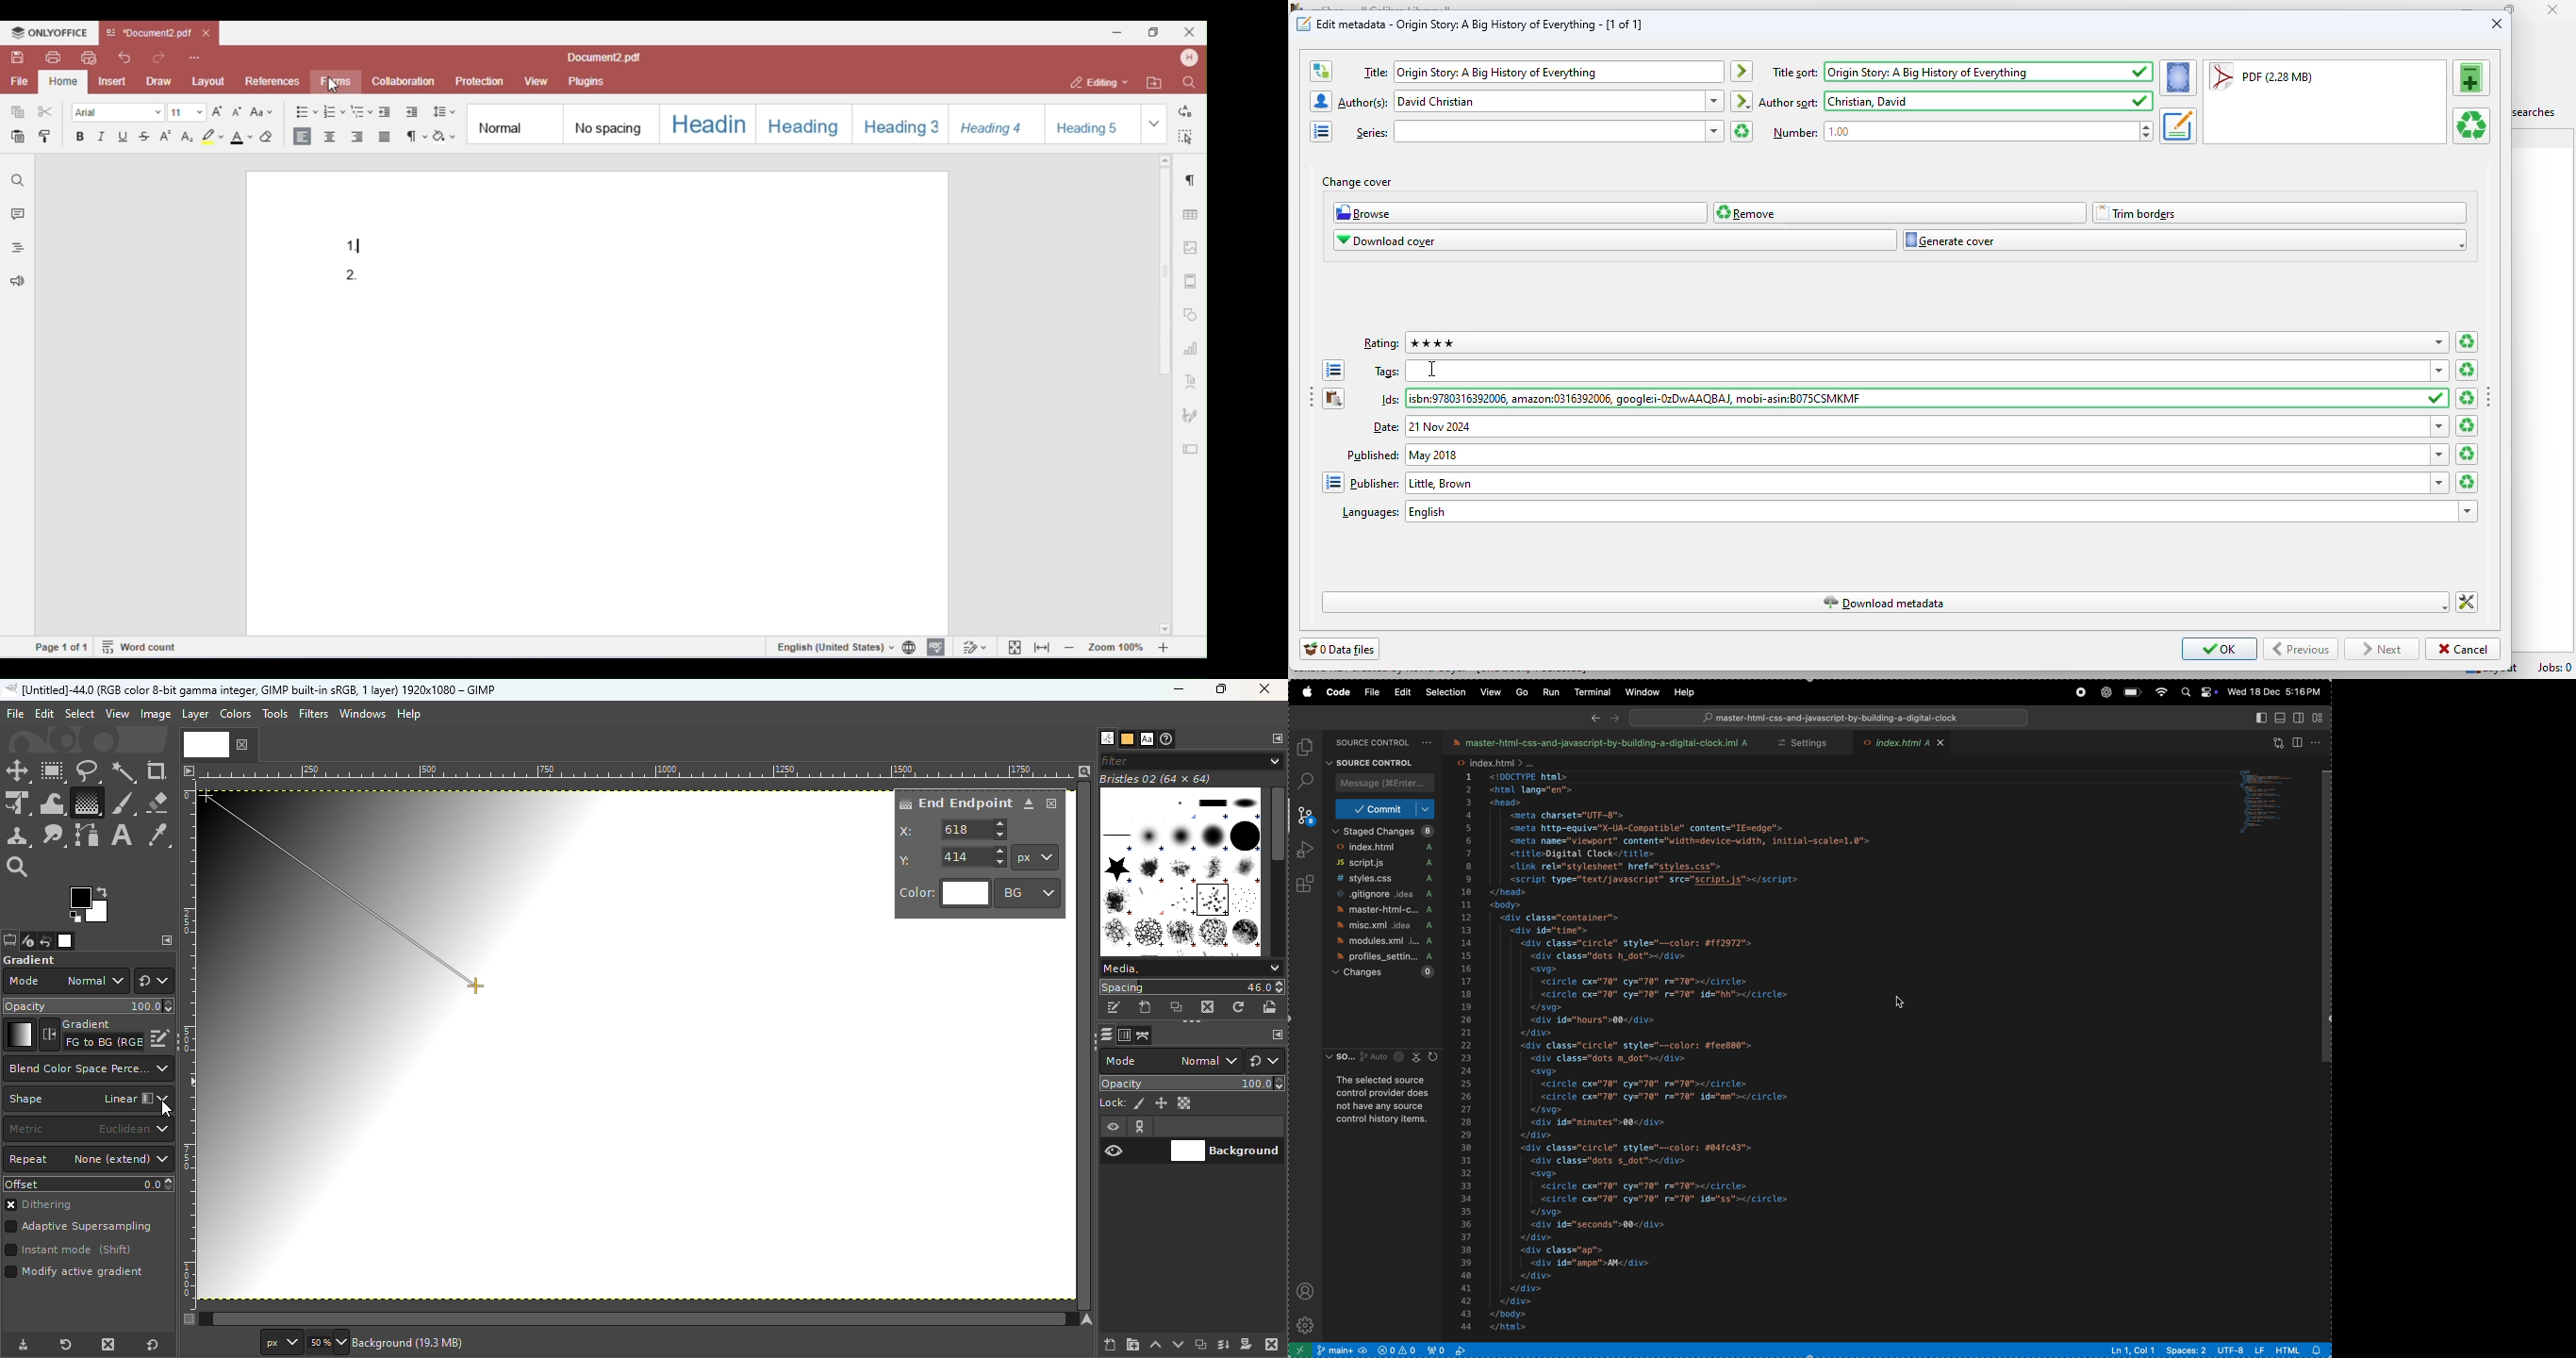  Describe the element at coordinates (89, 1160) in the screenshot. I see `Repeat` at that location.